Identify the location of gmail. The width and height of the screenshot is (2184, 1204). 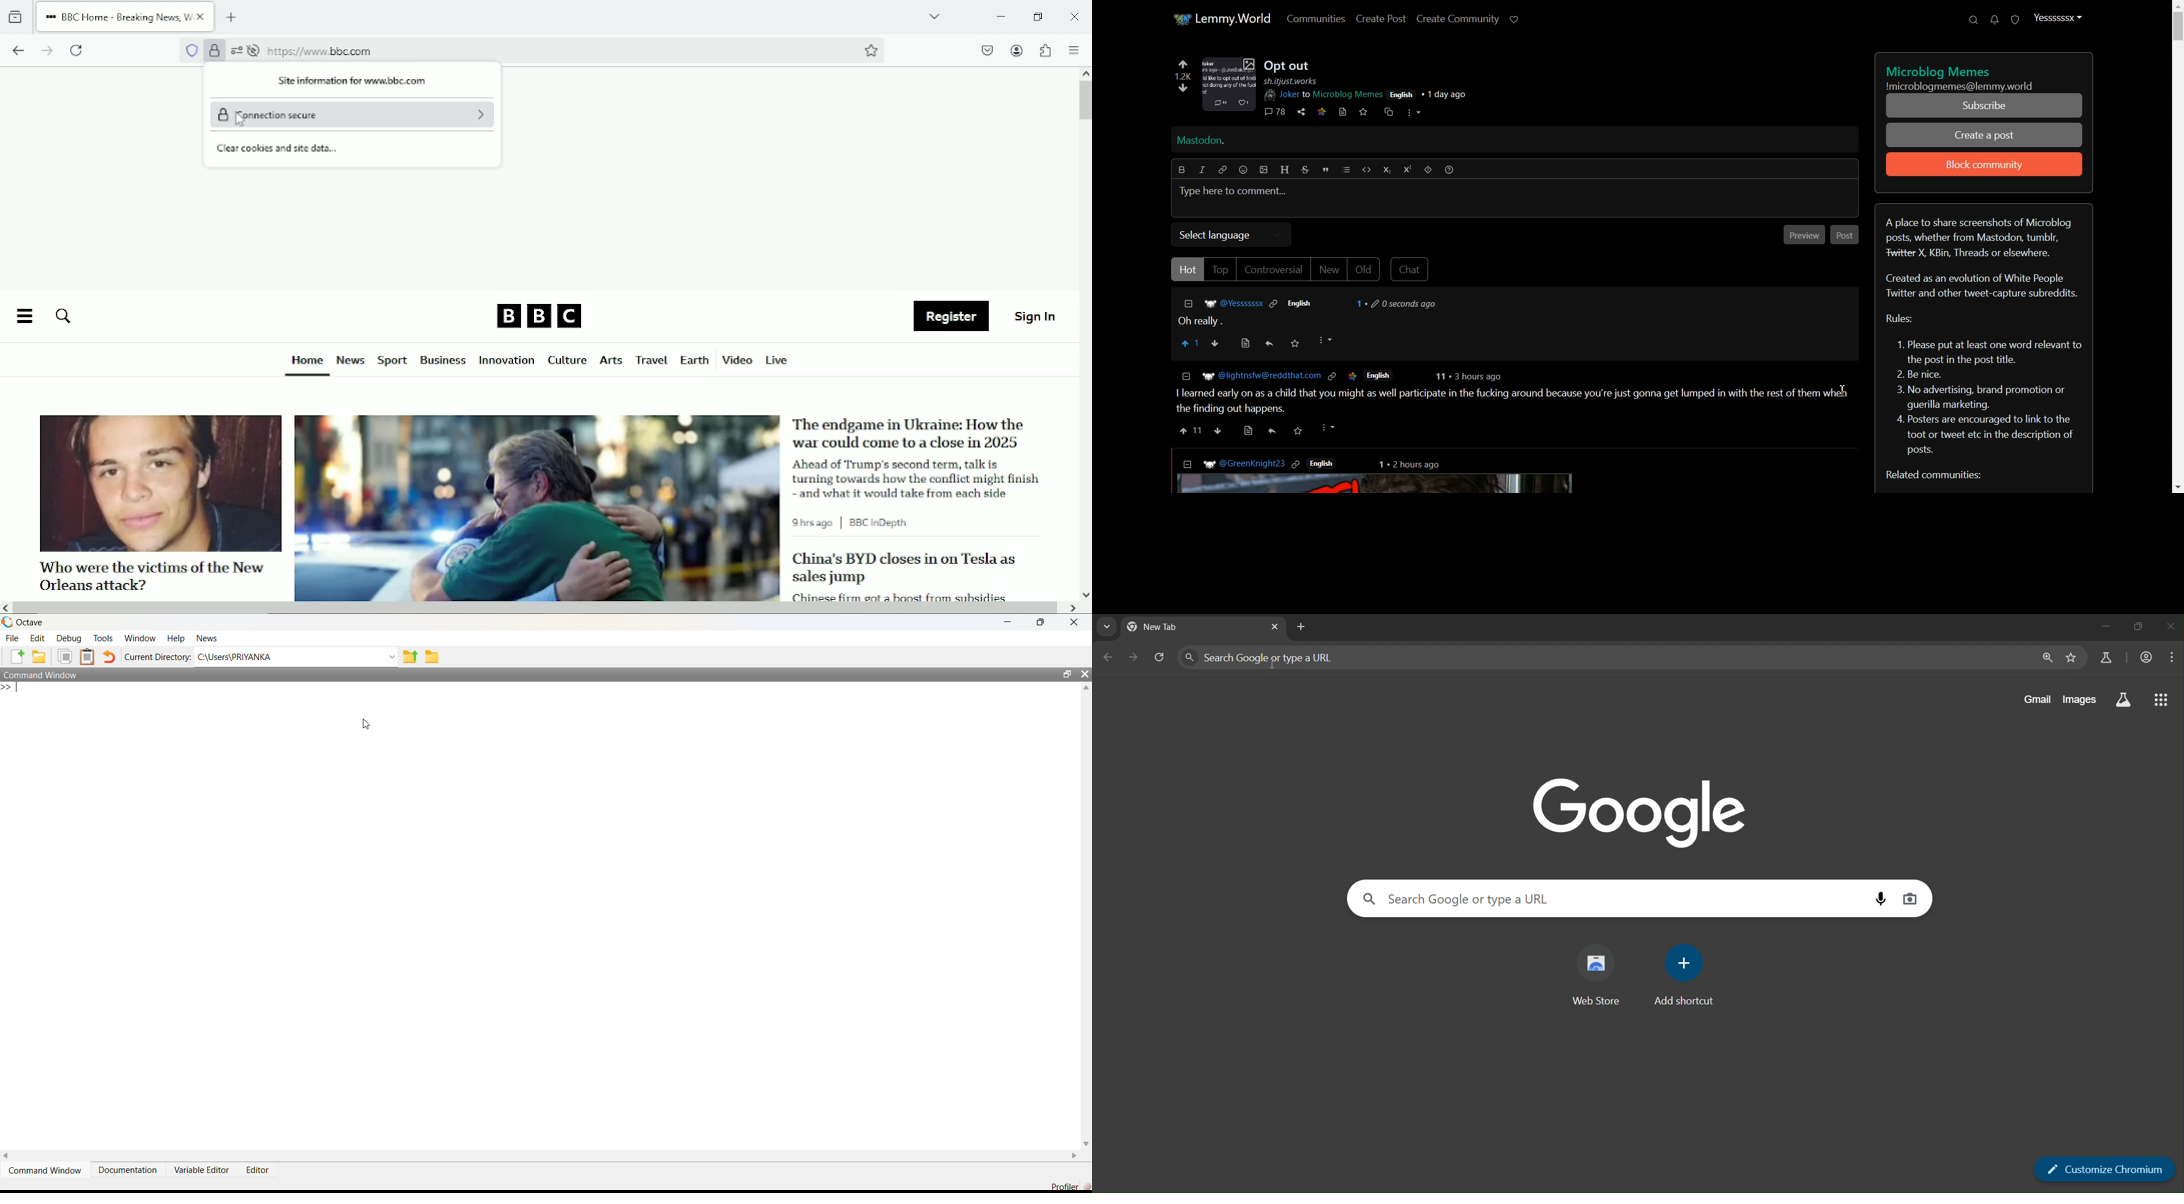
(2037, 698).